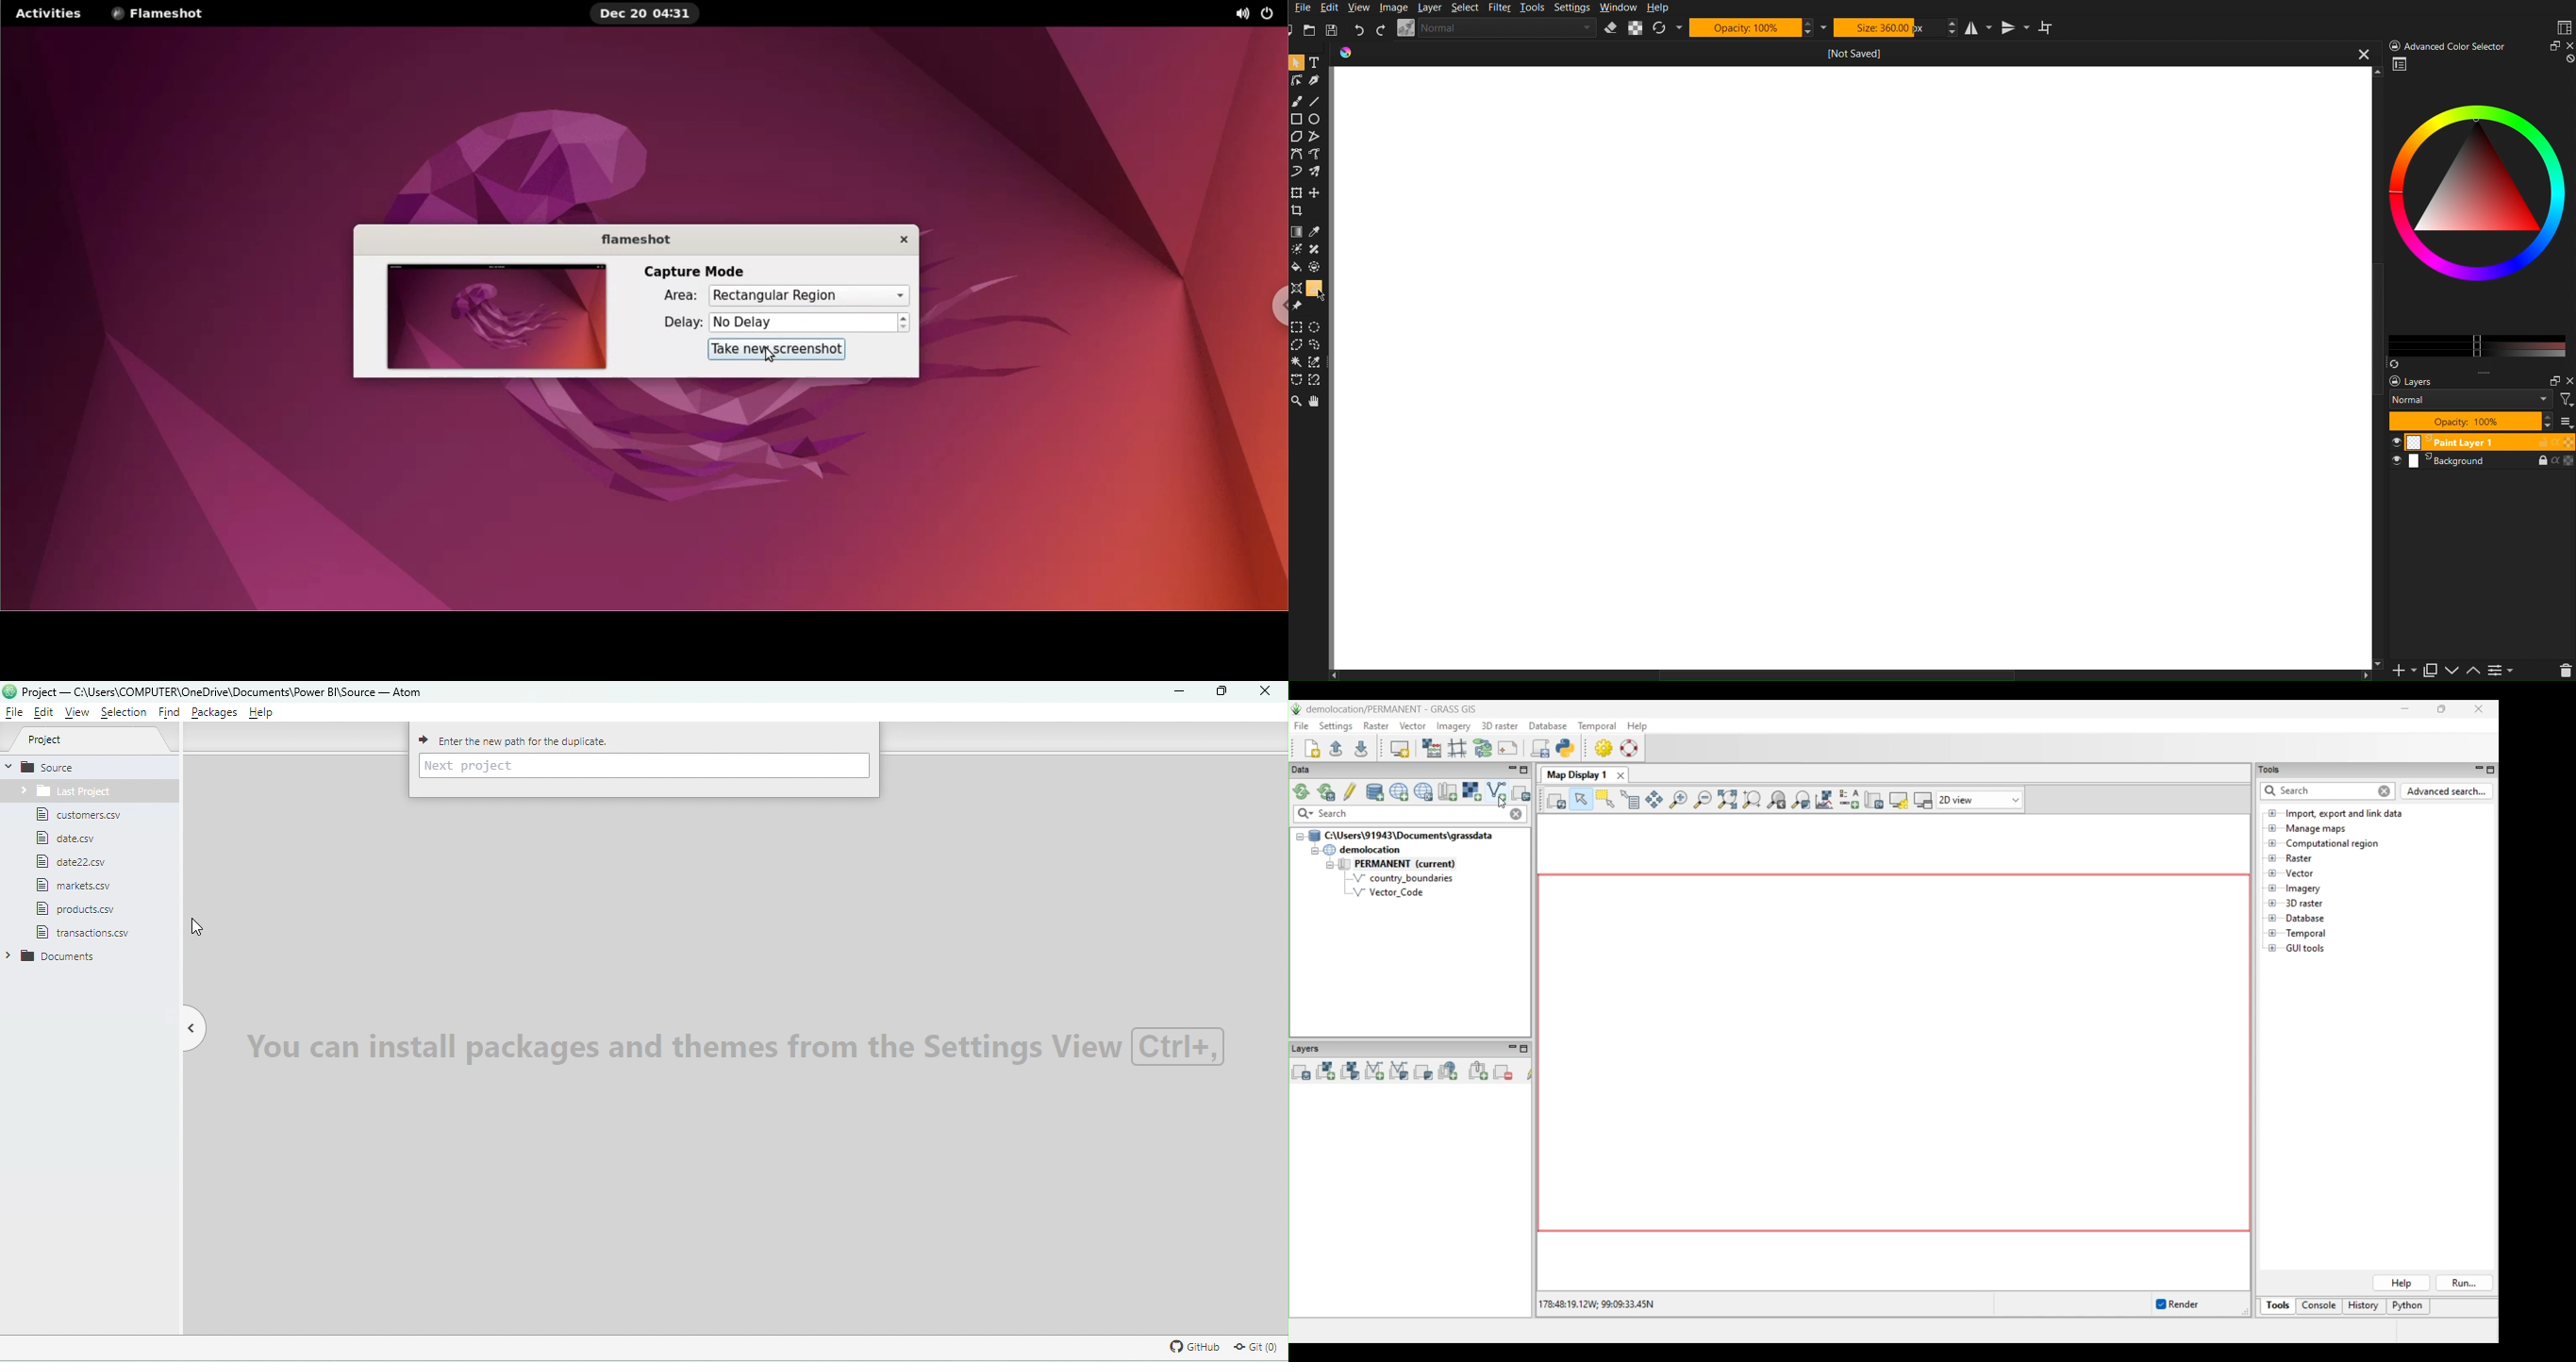 This screenshot has width=2576, height=1372. Describe the element at coordinates (1895, 27) in the screenshot. I see `Size` at that location.